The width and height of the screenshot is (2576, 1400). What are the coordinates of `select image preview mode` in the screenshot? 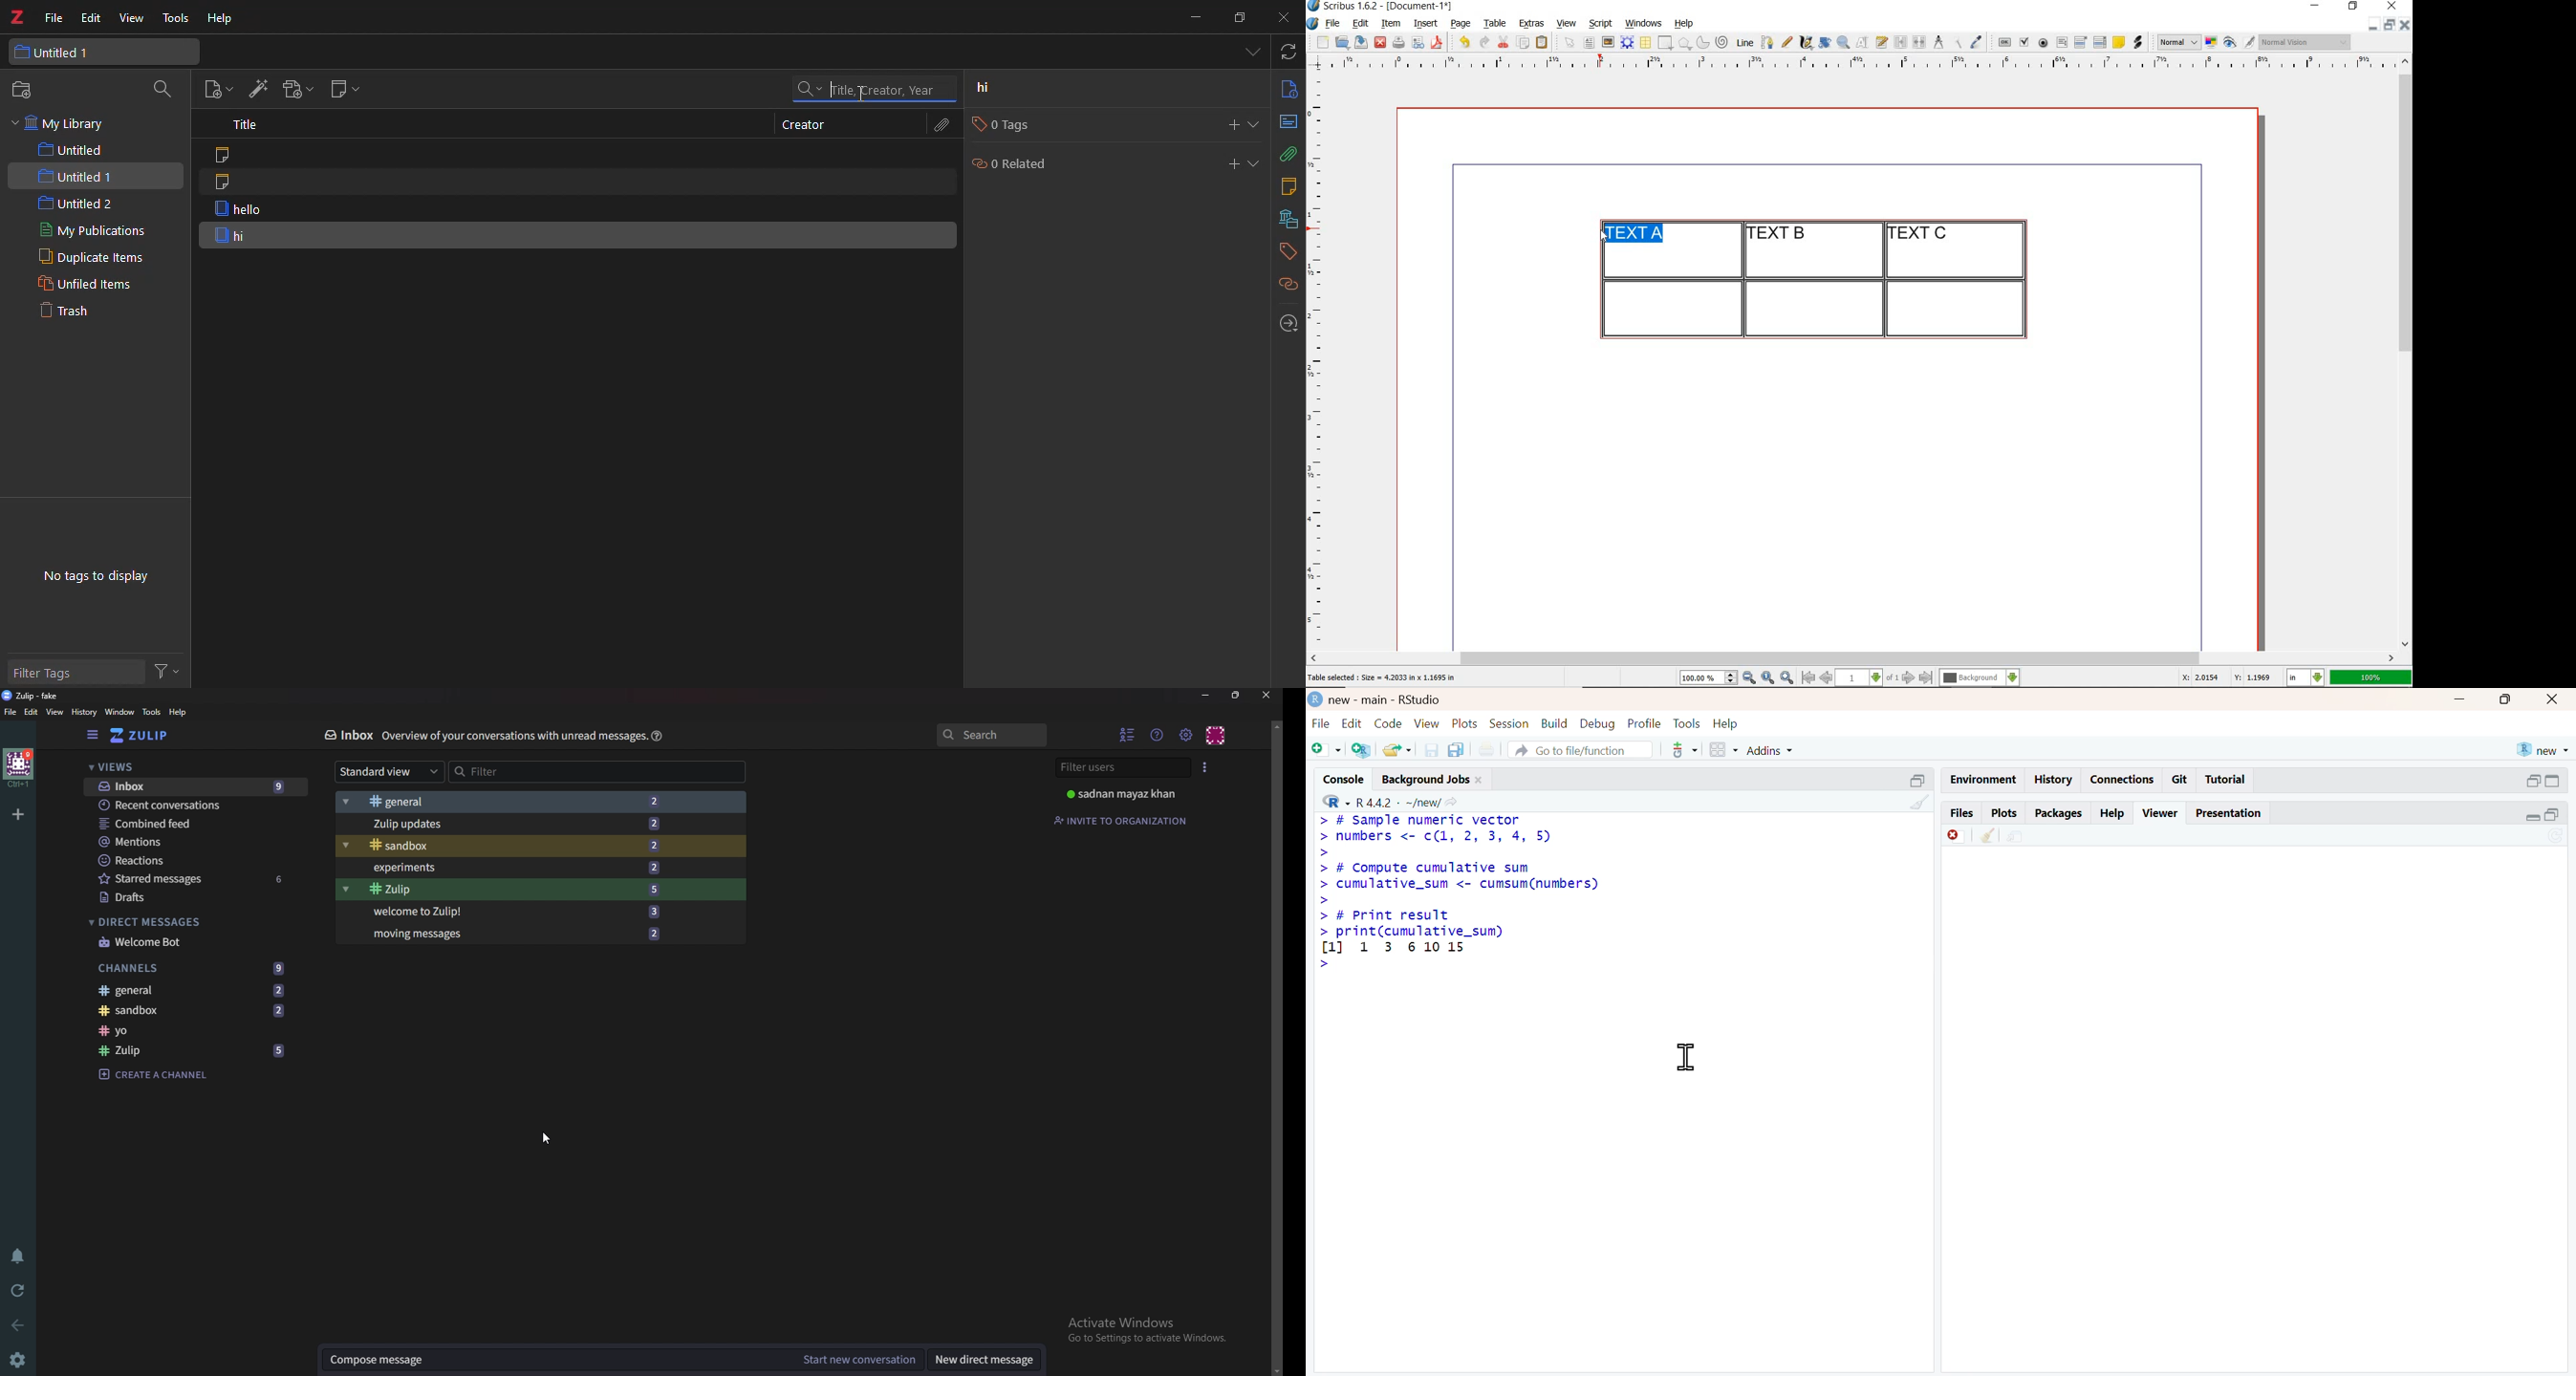 It's located at (2178, 43).